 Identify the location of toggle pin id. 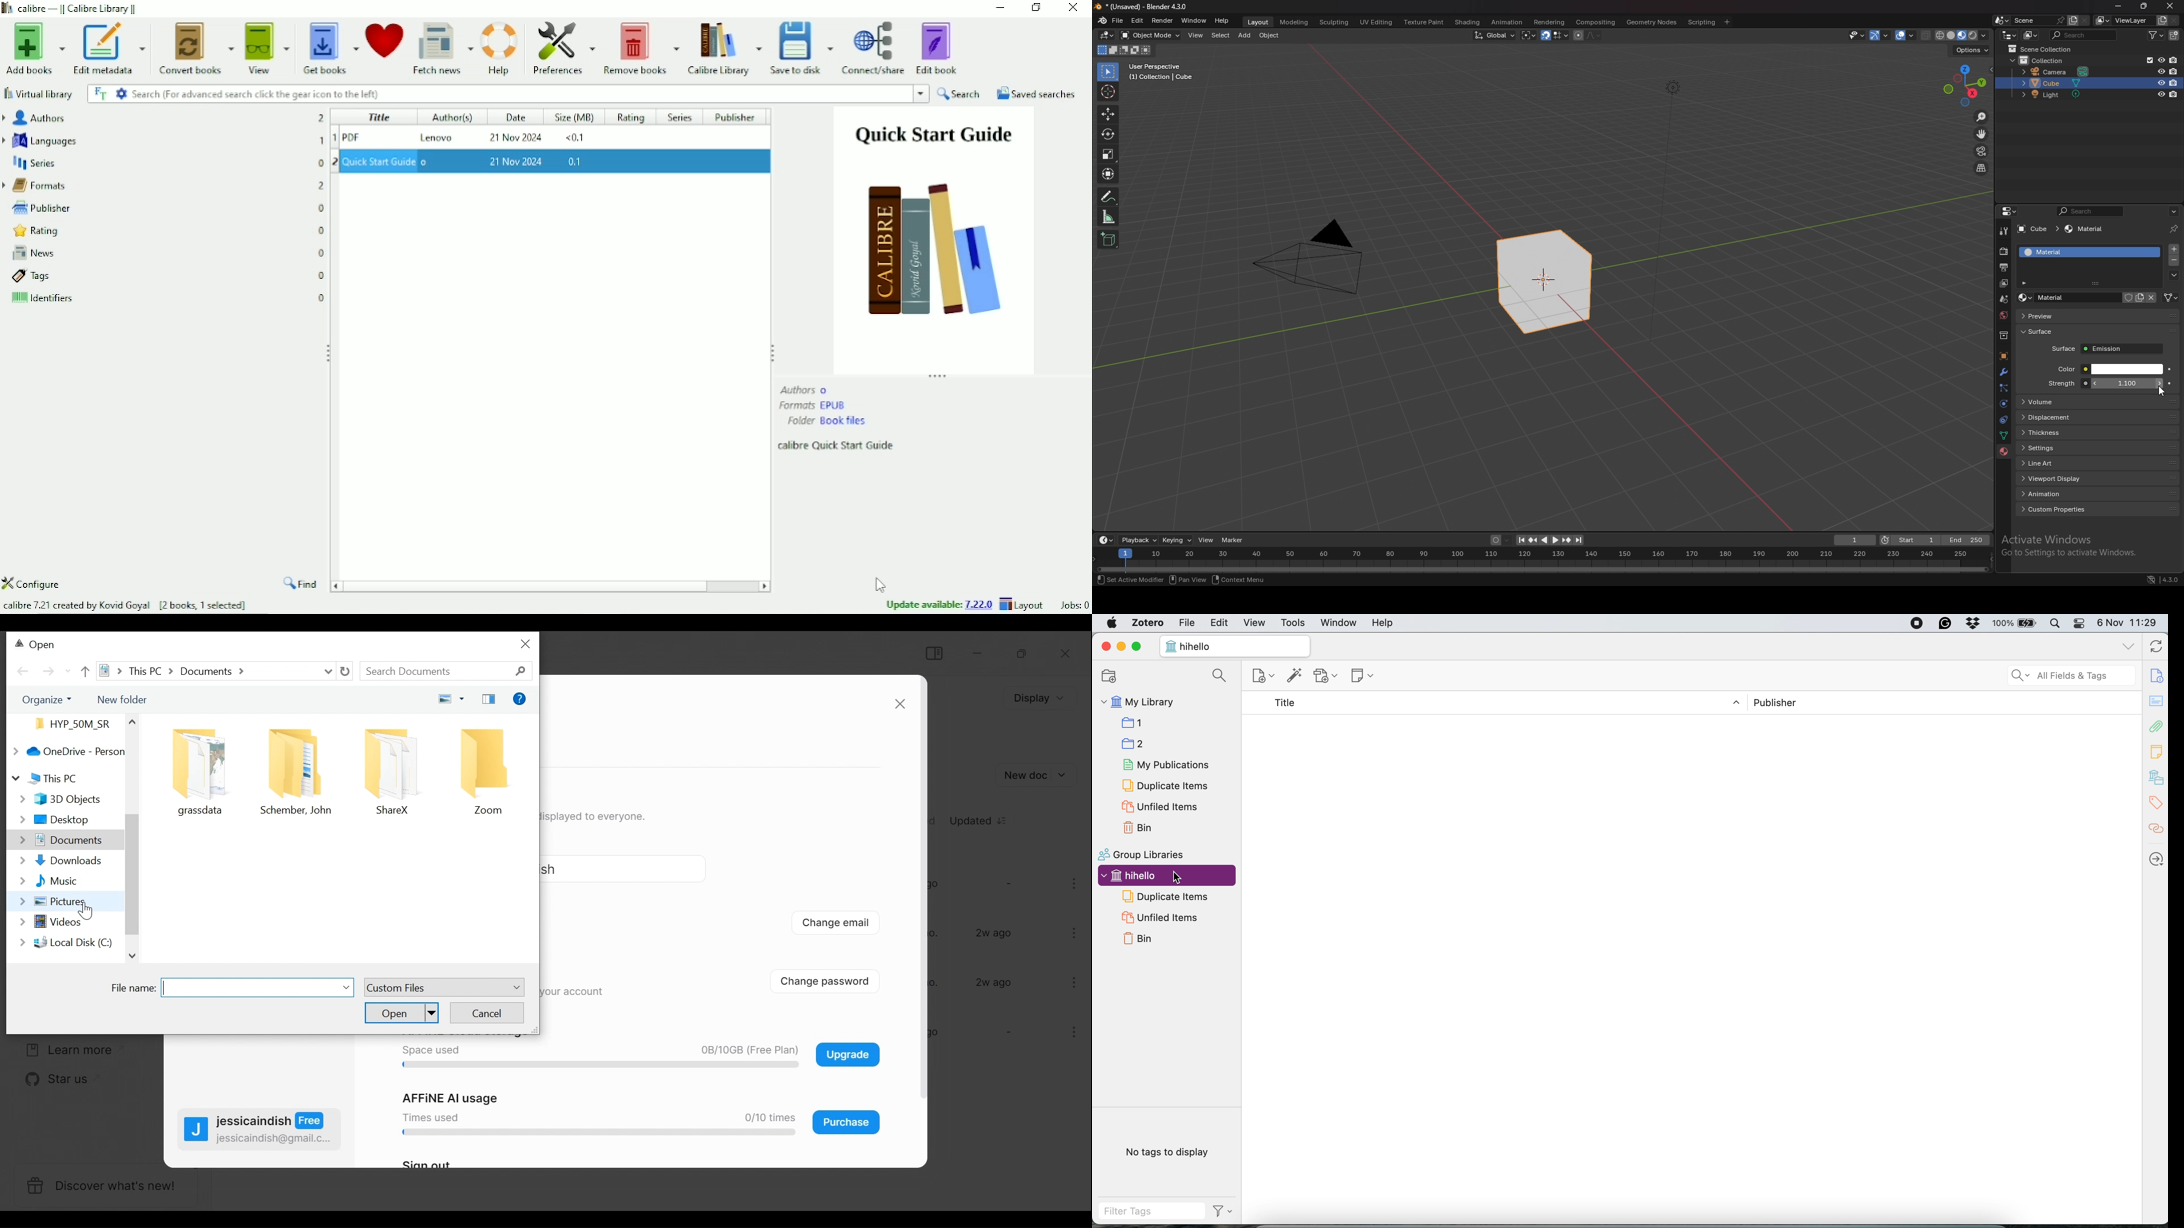
(2173, 229).